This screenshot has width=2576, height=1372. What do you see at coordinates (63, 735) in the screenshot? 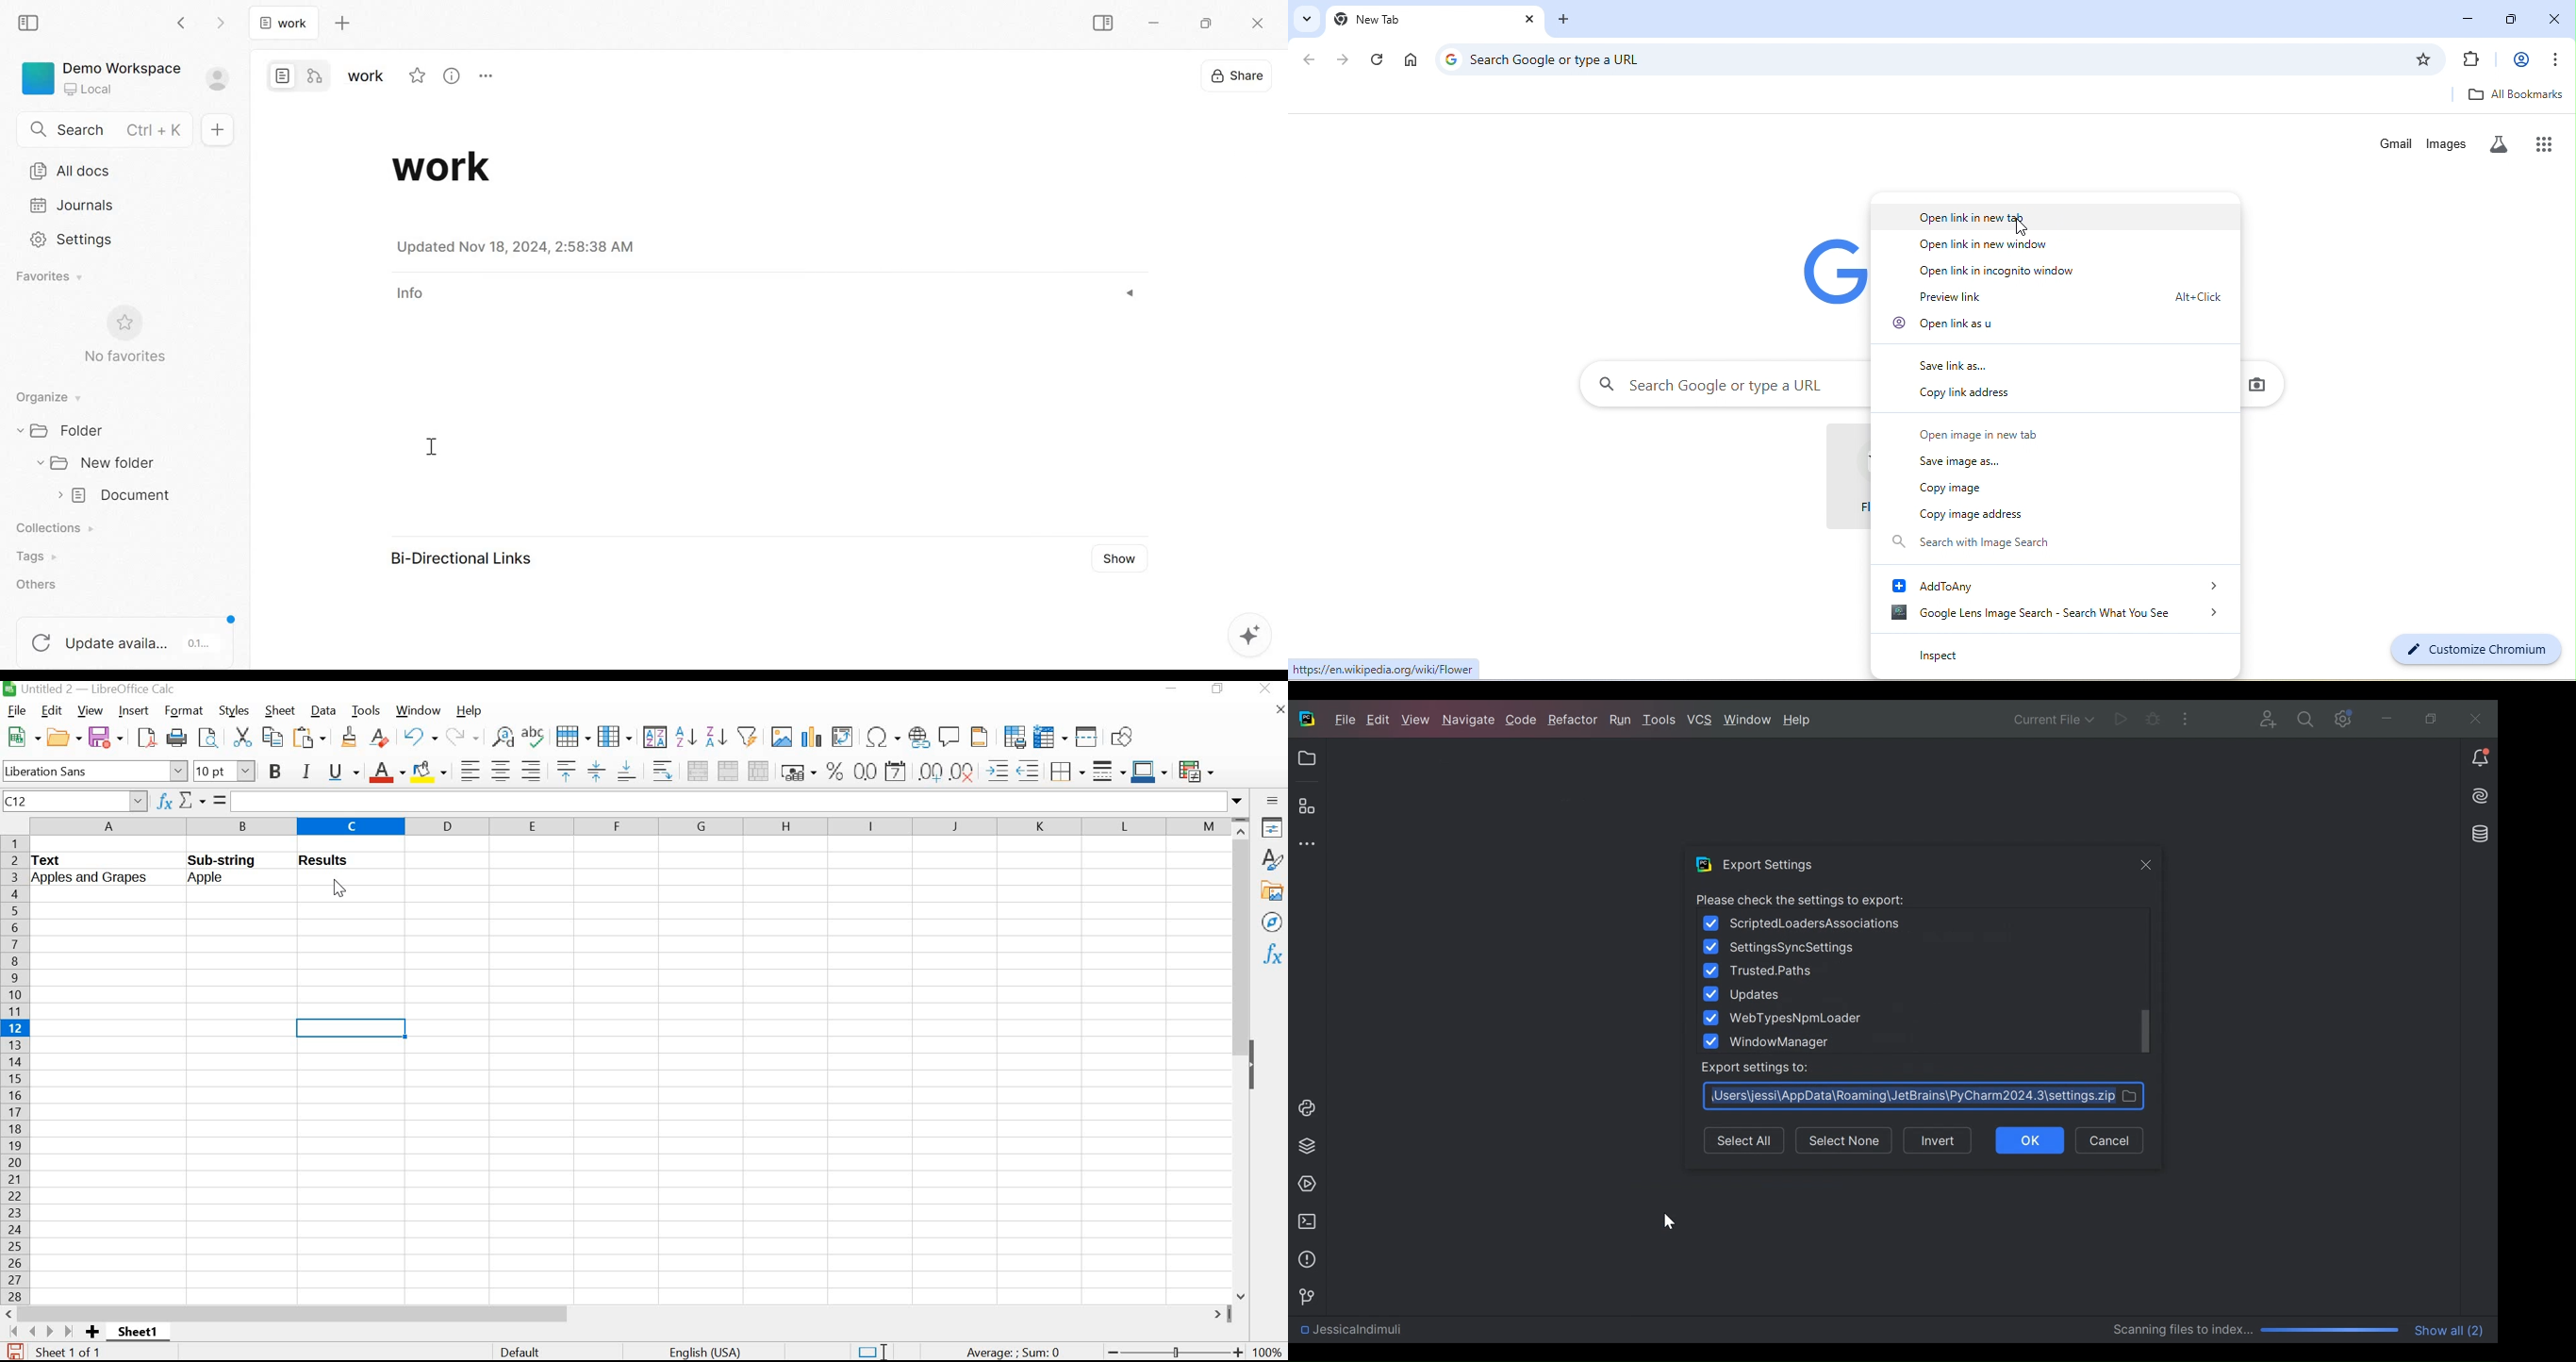
I see `open` at bounding box center [63, 735].